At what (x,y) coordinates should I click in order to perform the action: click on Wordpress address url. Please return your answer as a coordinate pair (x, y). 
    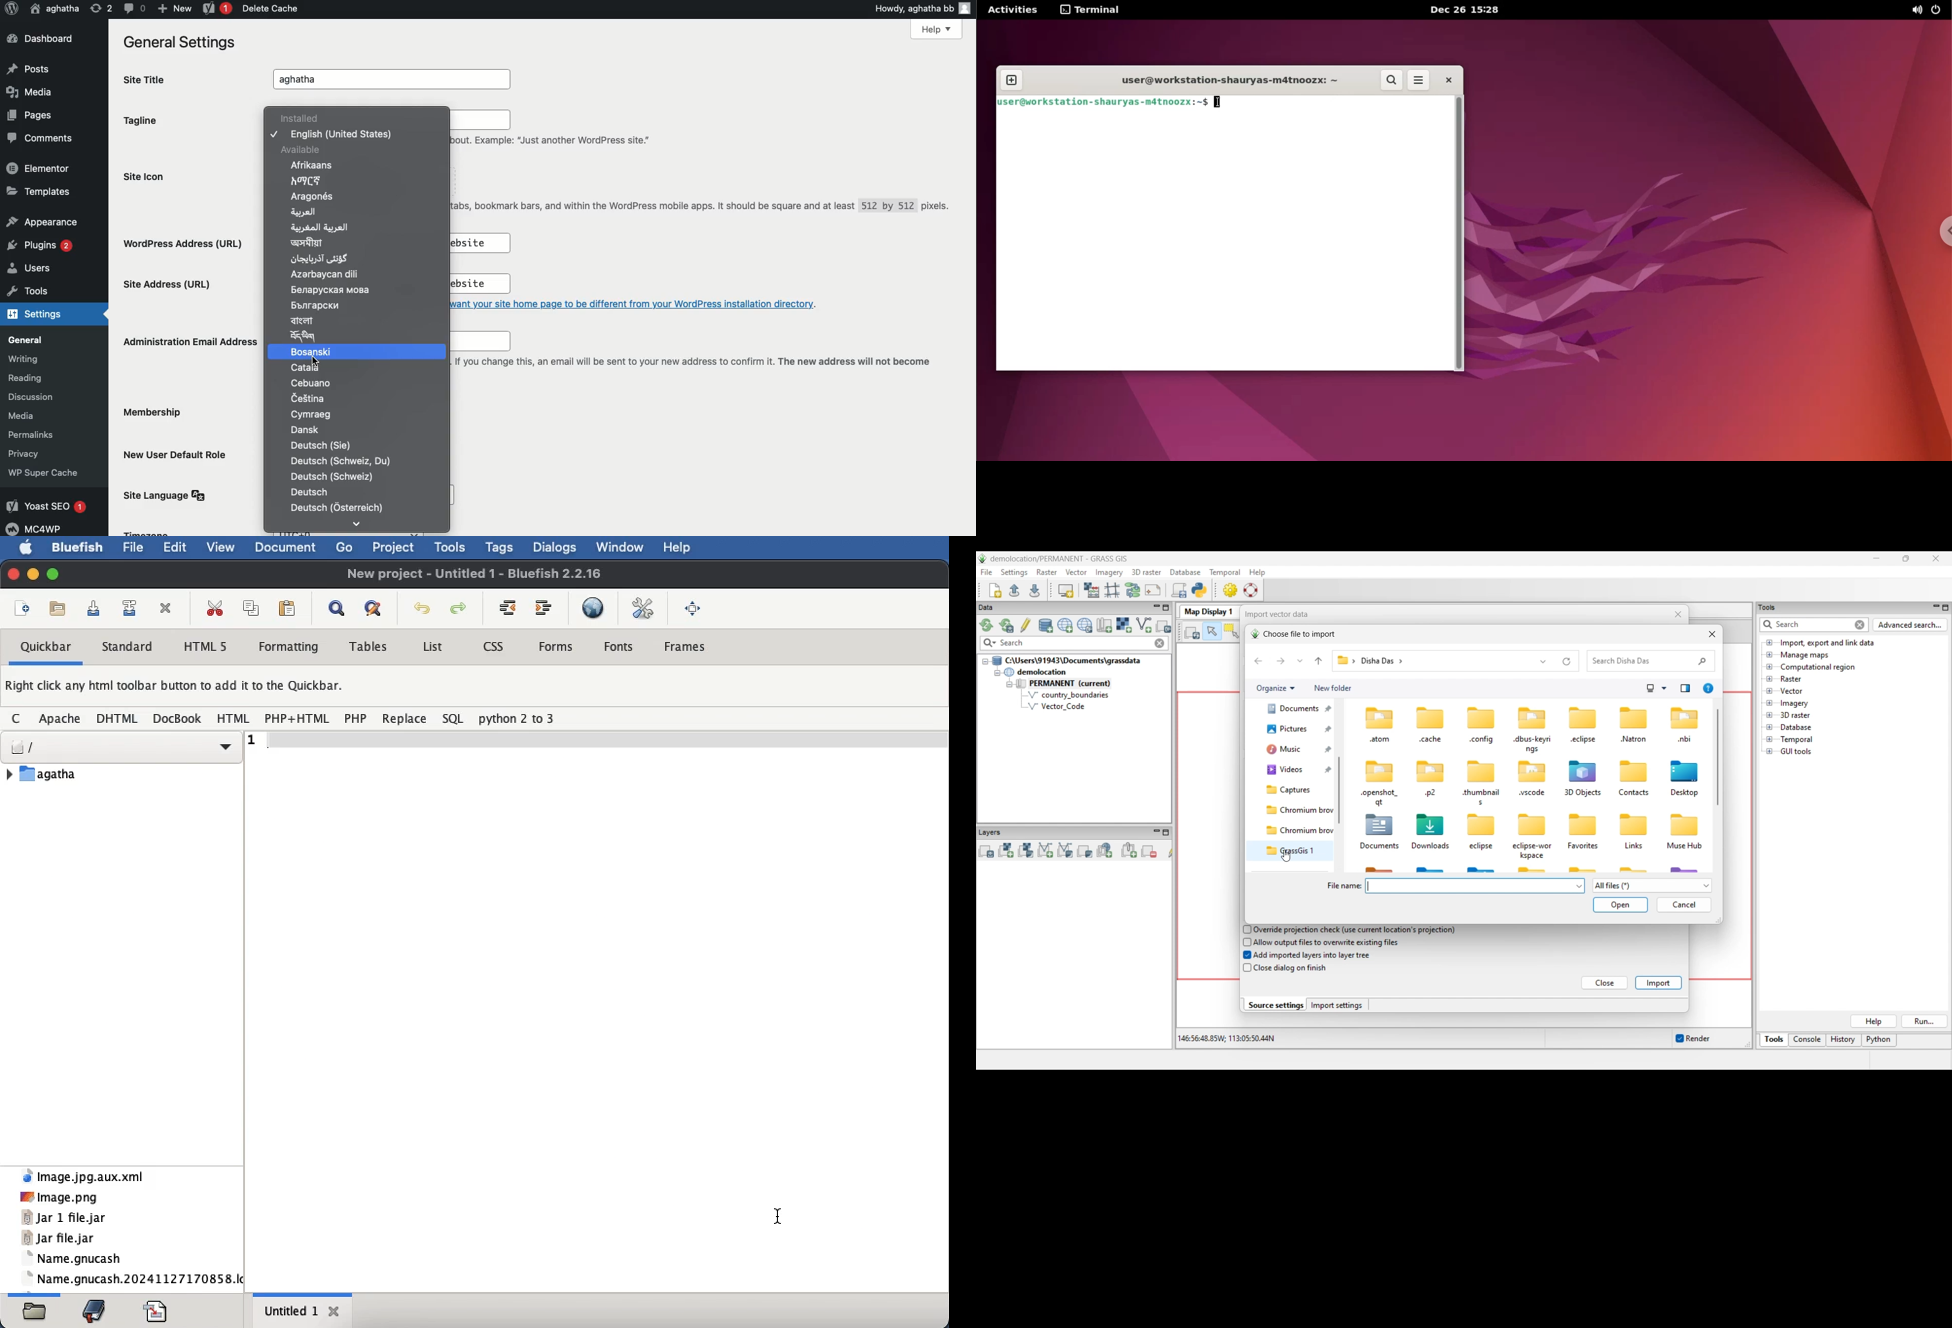
    Looking at the image, I should click on (188, 243).